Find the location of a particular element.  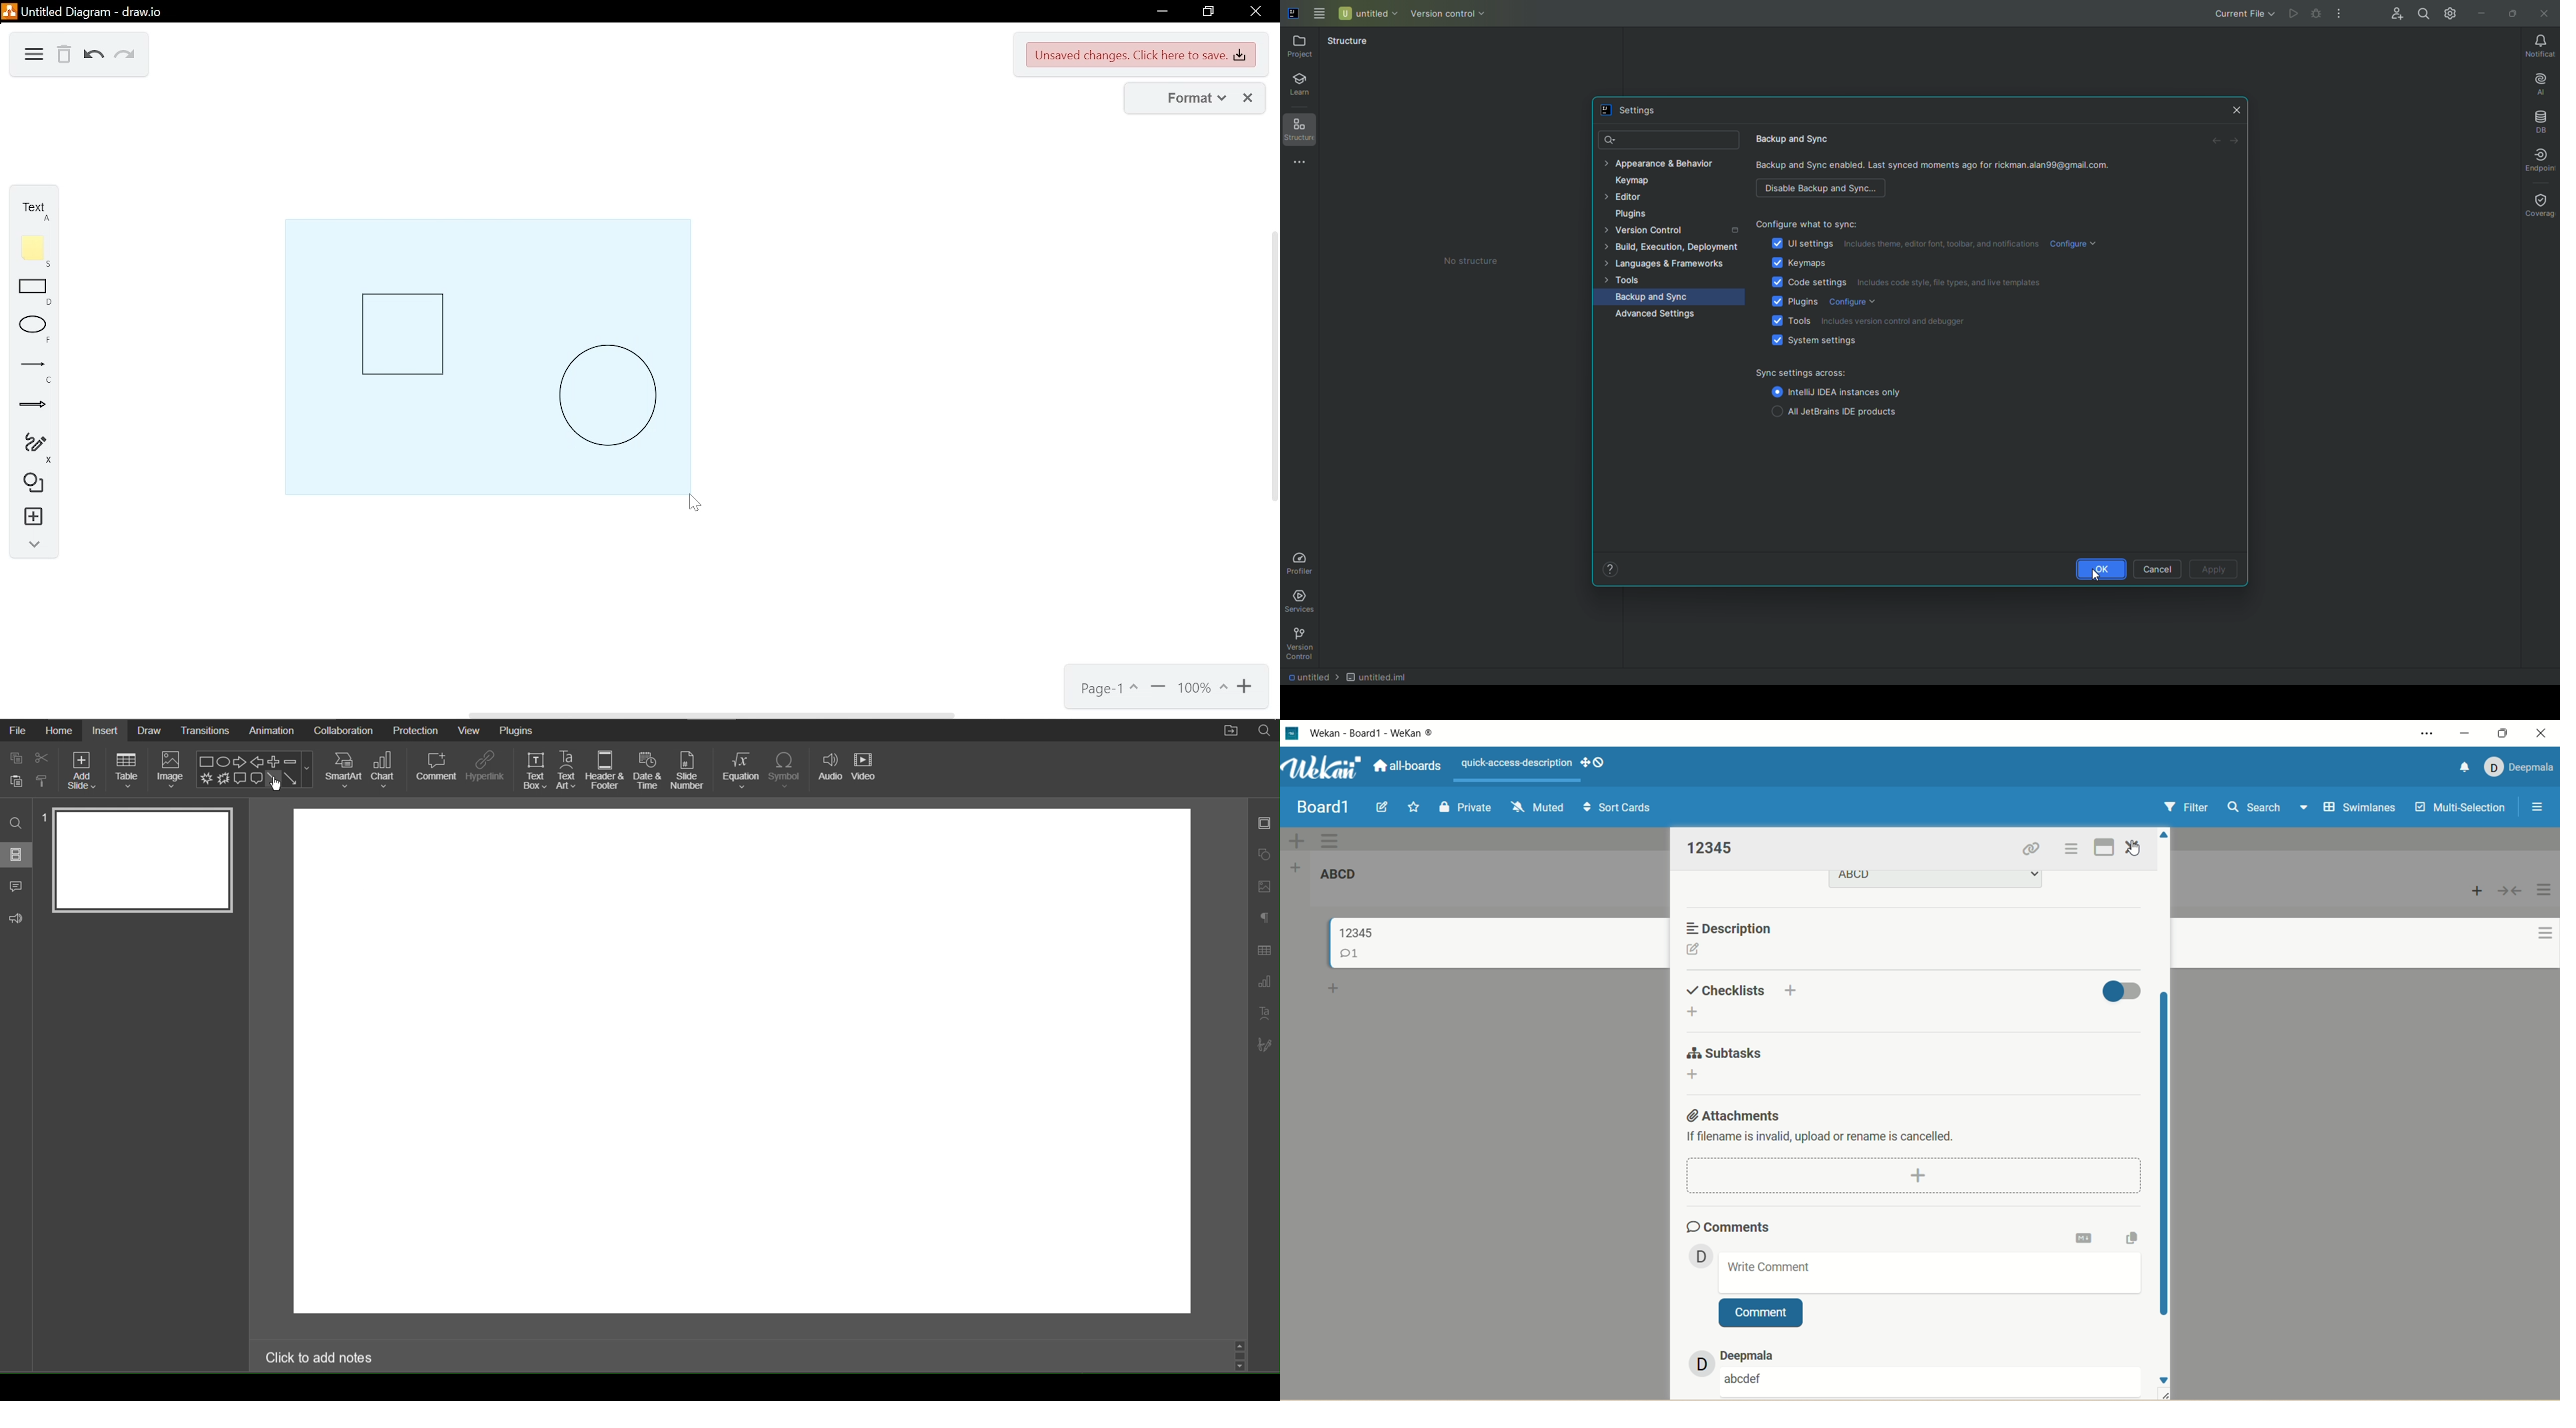

freehand is located at coordinates (29, 446).